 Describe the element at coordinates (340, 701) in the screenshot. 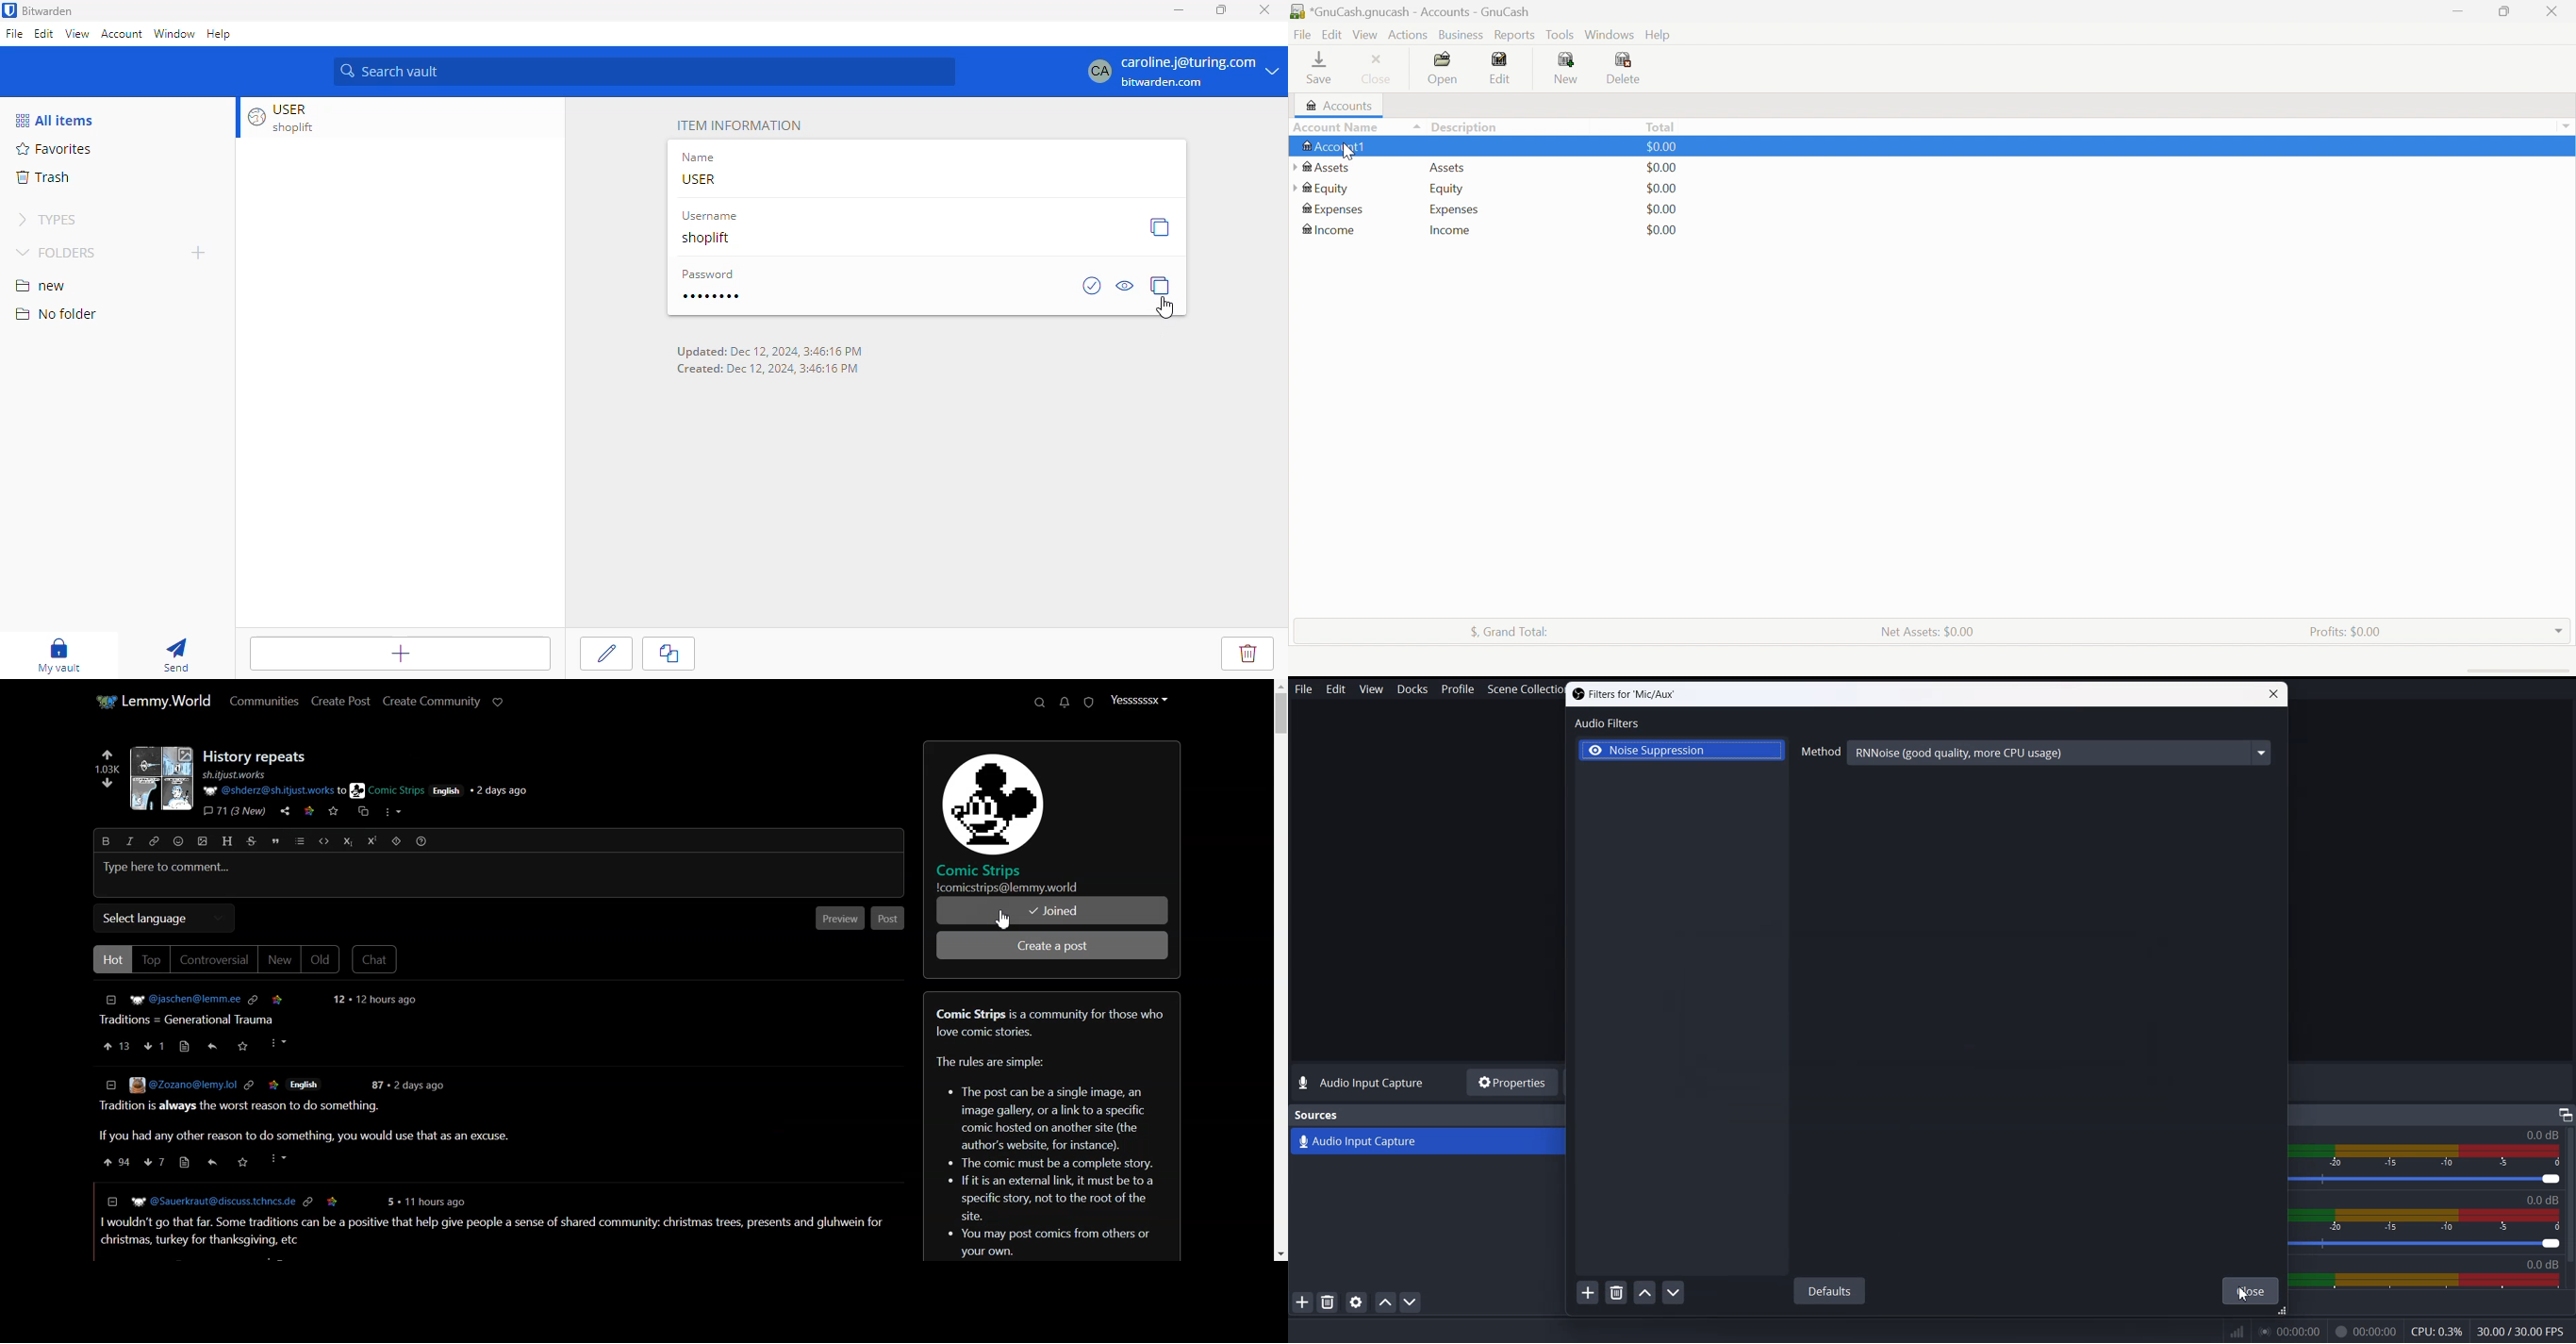

I see `Create Post` at that location.